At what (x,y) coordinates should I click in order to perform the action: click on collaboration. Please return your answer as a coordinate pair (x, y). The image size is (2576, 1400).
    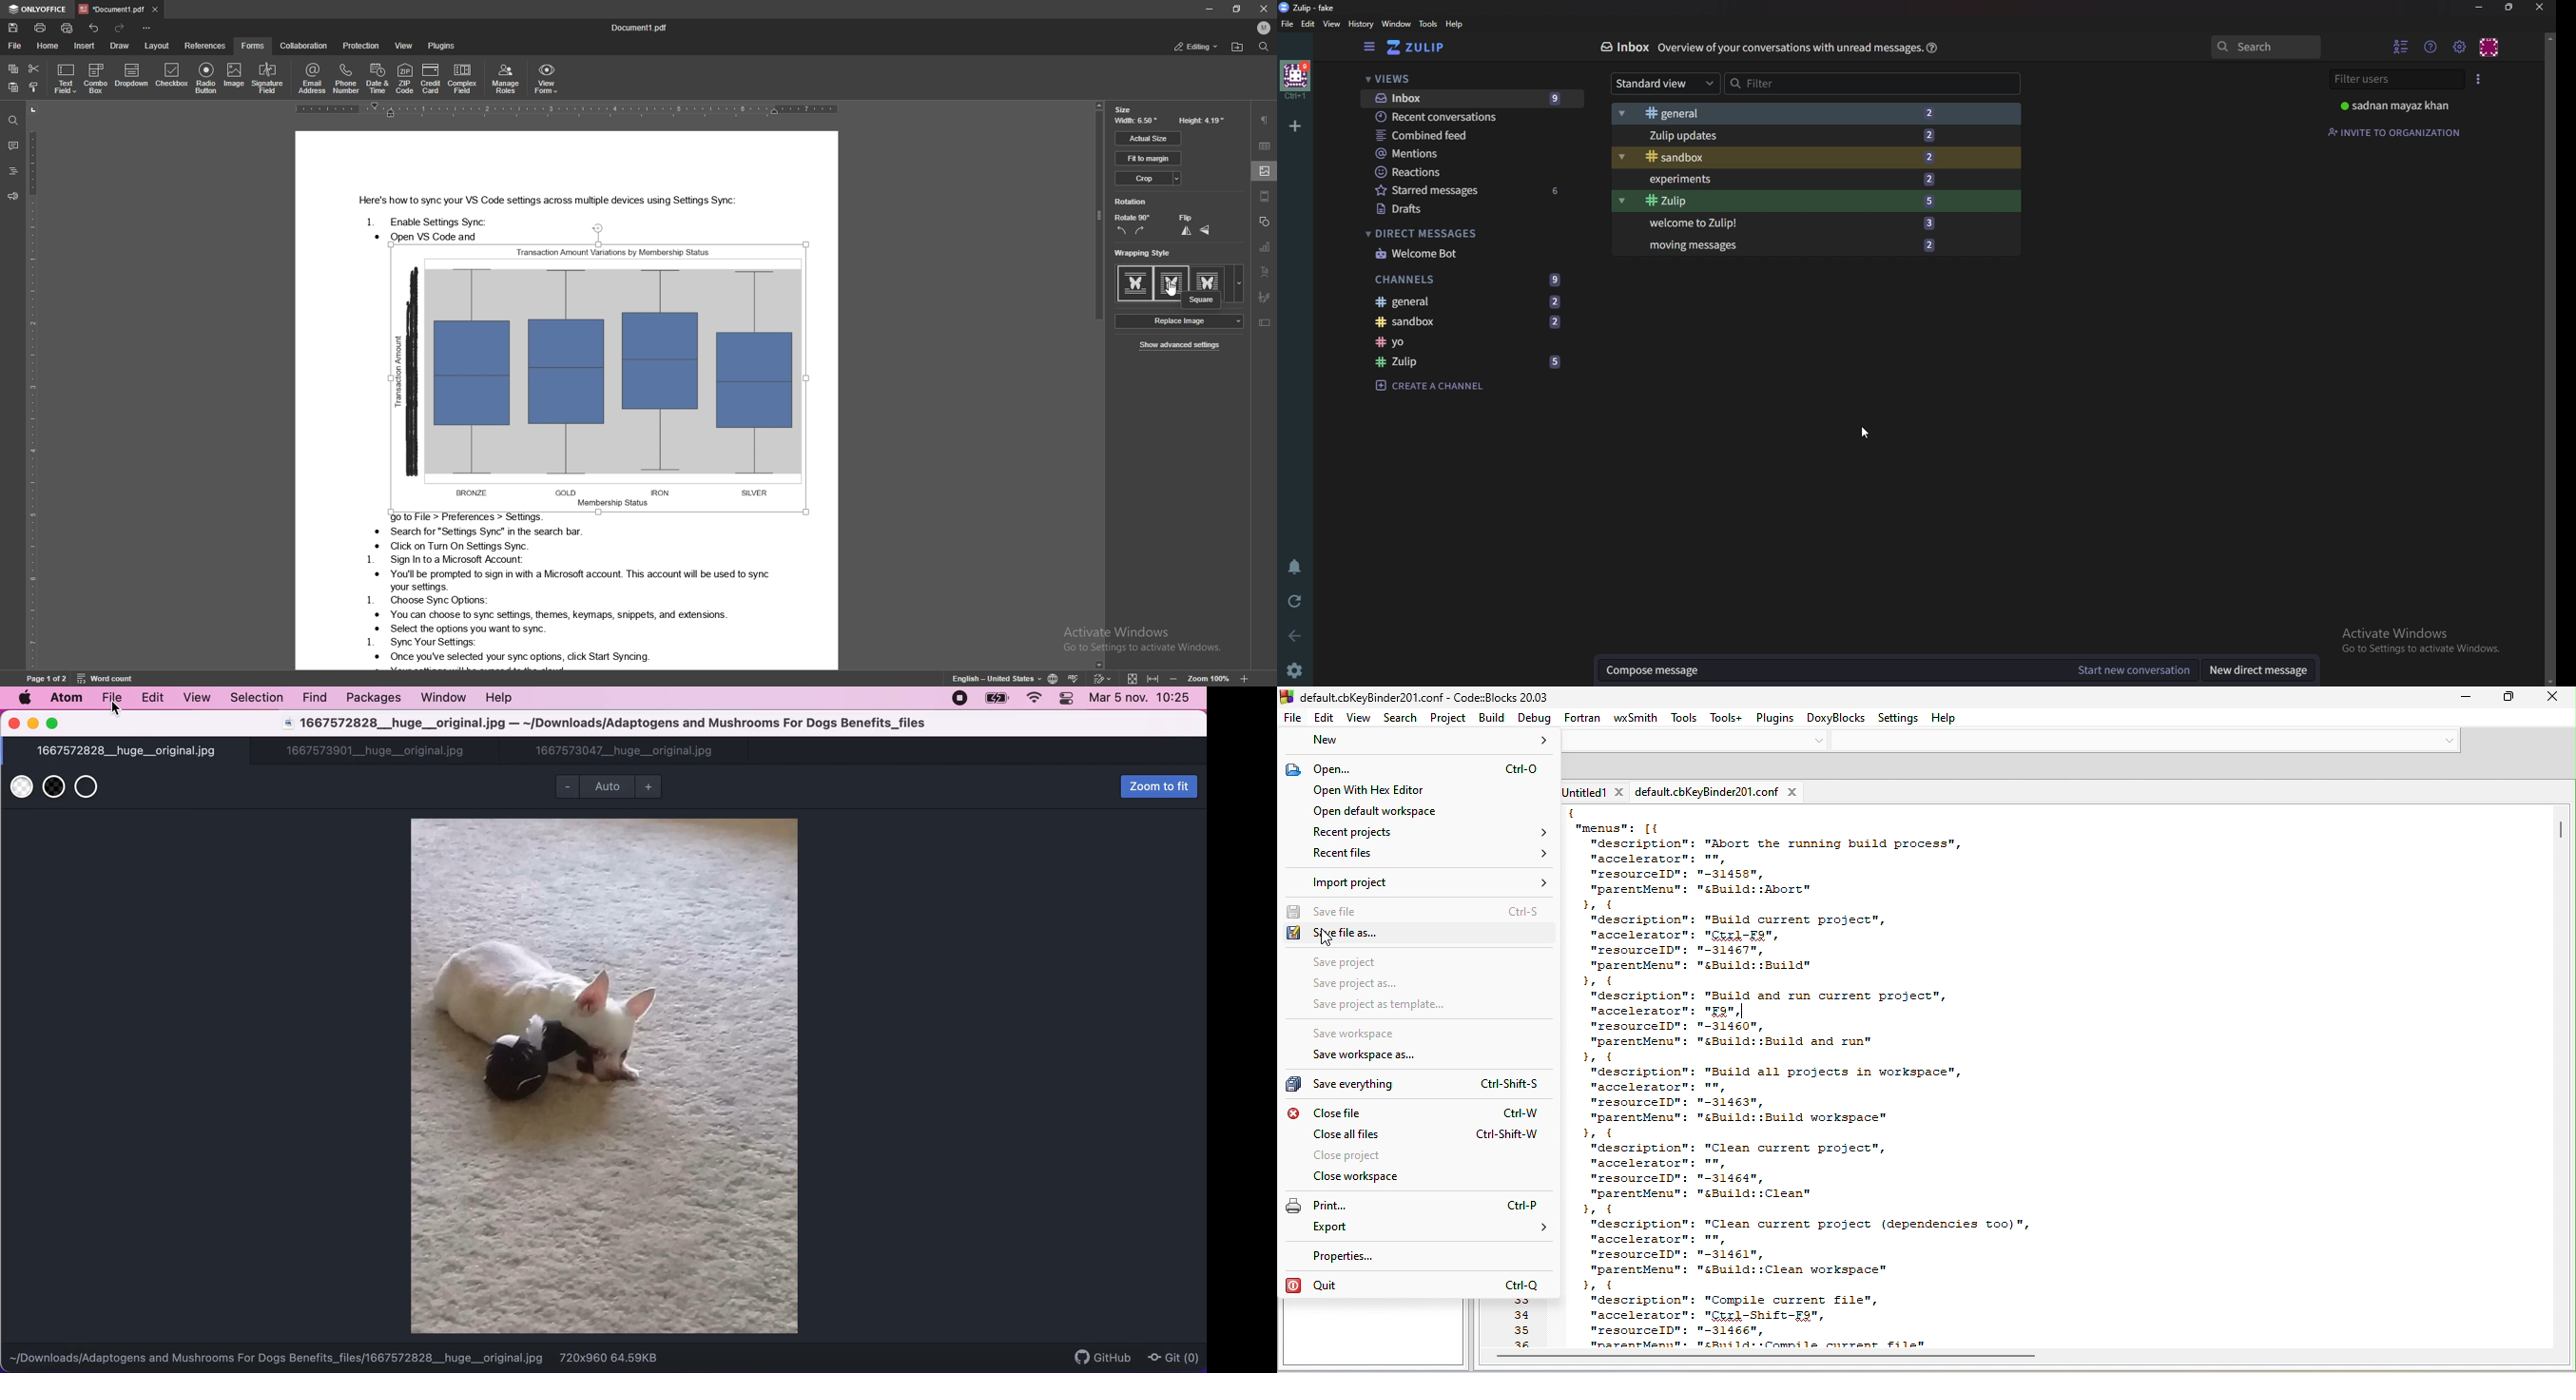
    Looking at the image, I should click on (303, 46).